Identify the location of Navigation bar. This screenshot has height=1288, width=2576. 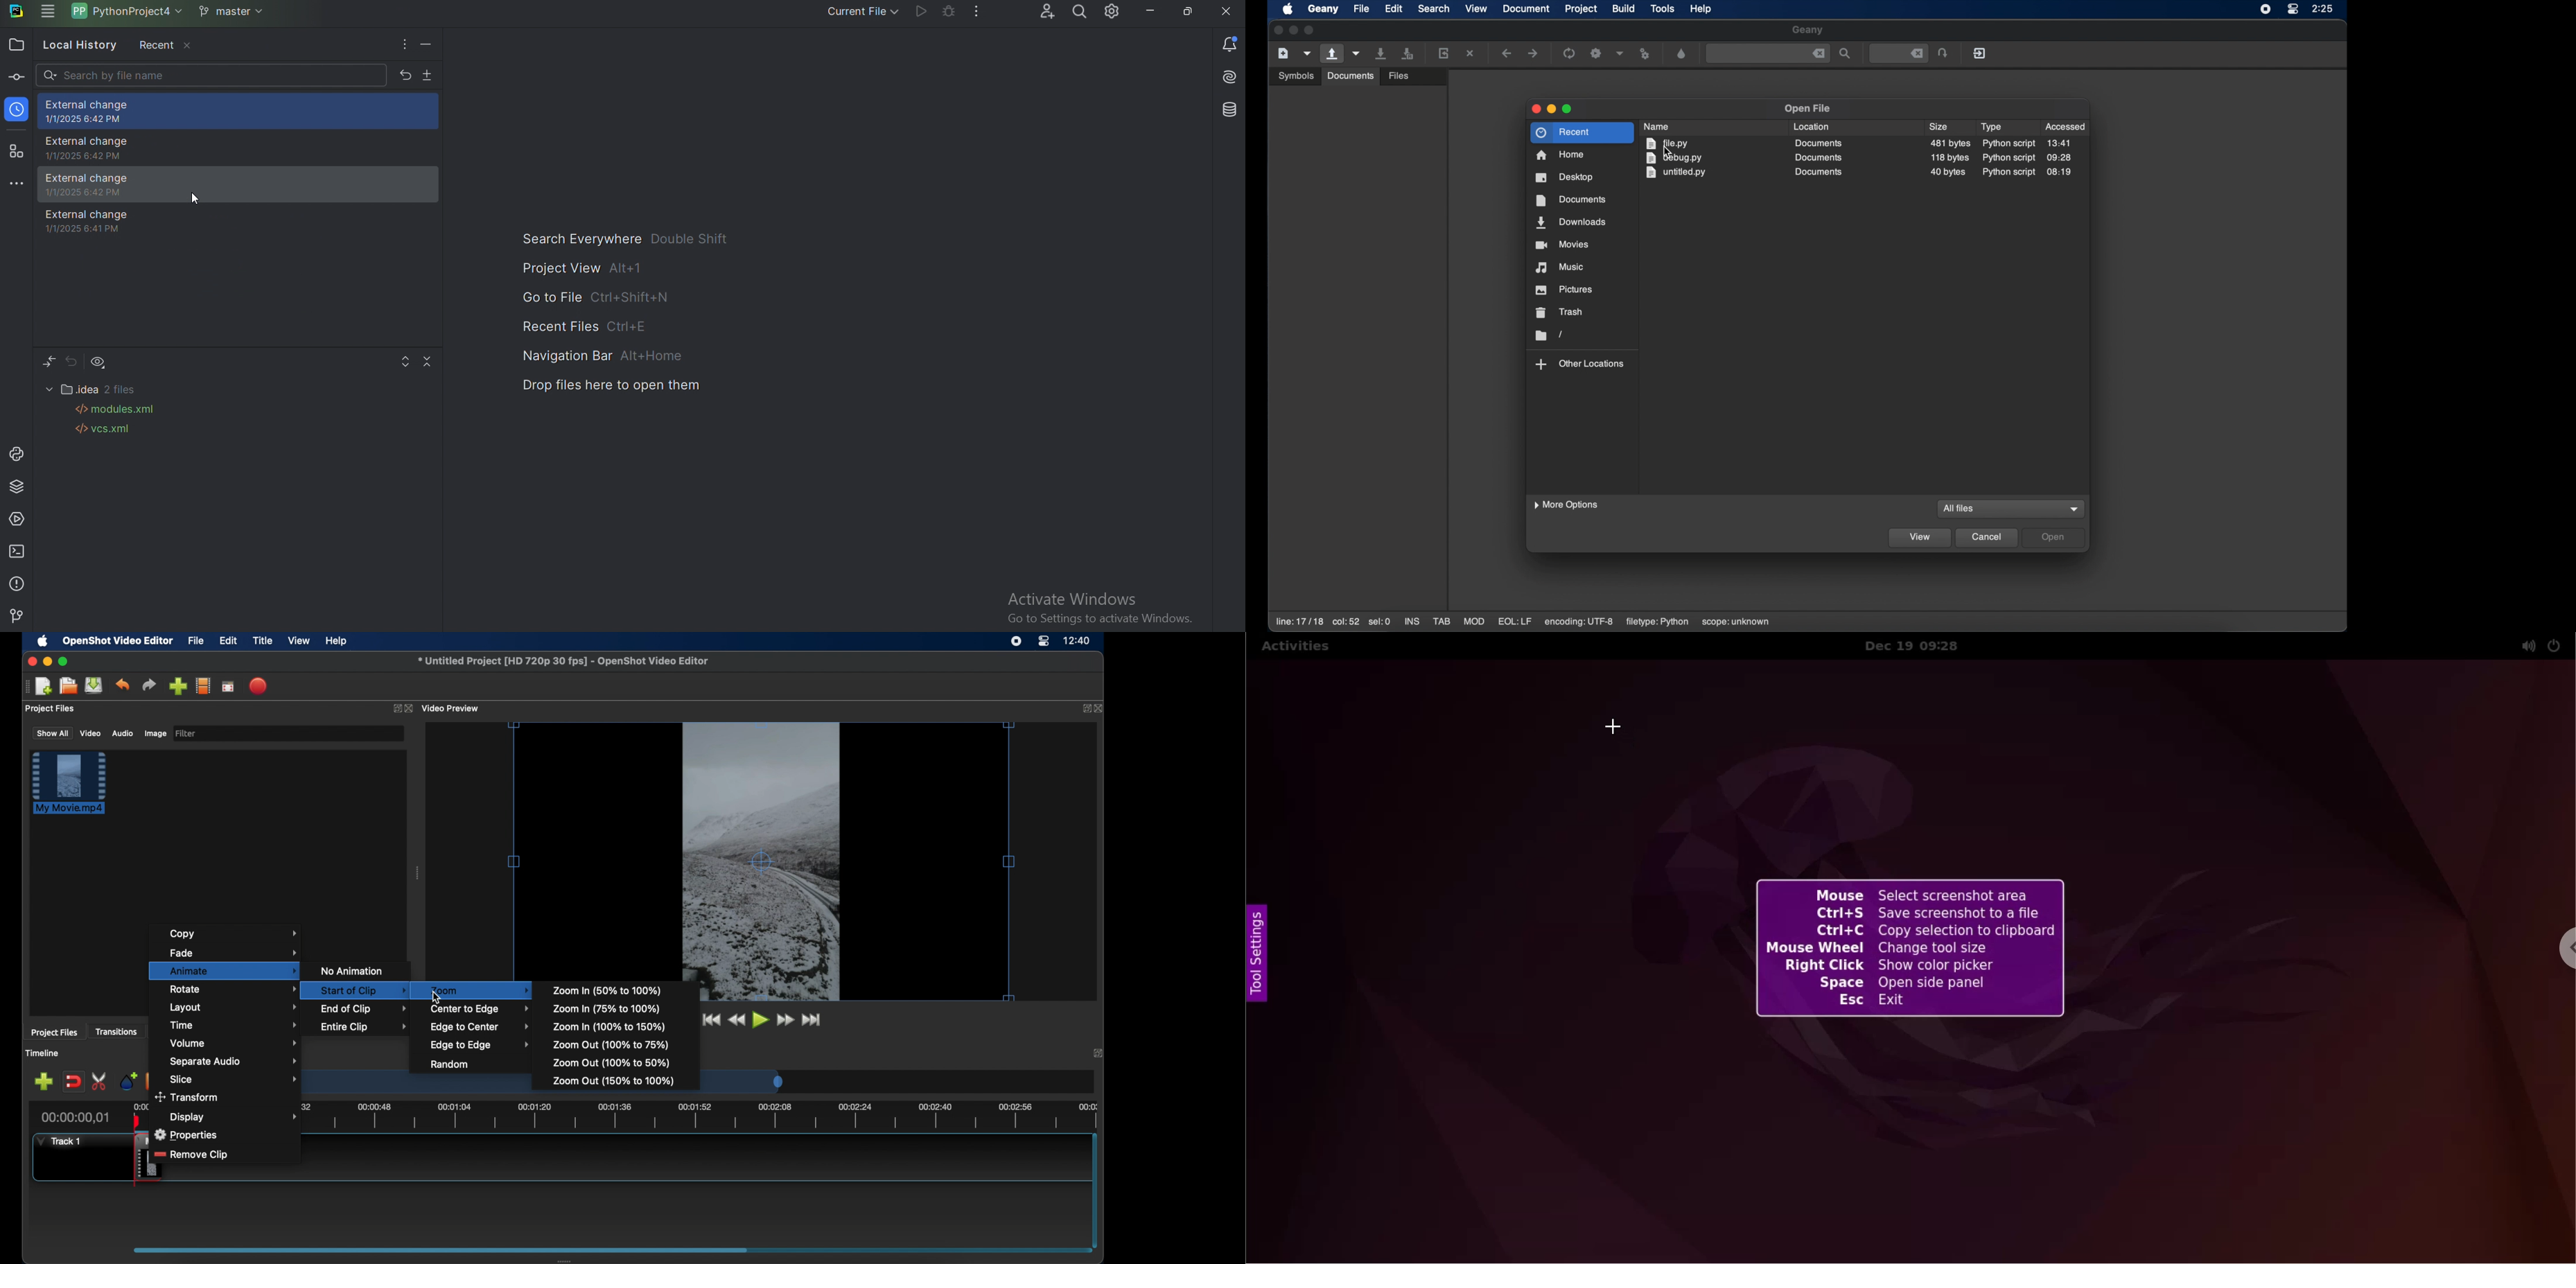
(598, 353).